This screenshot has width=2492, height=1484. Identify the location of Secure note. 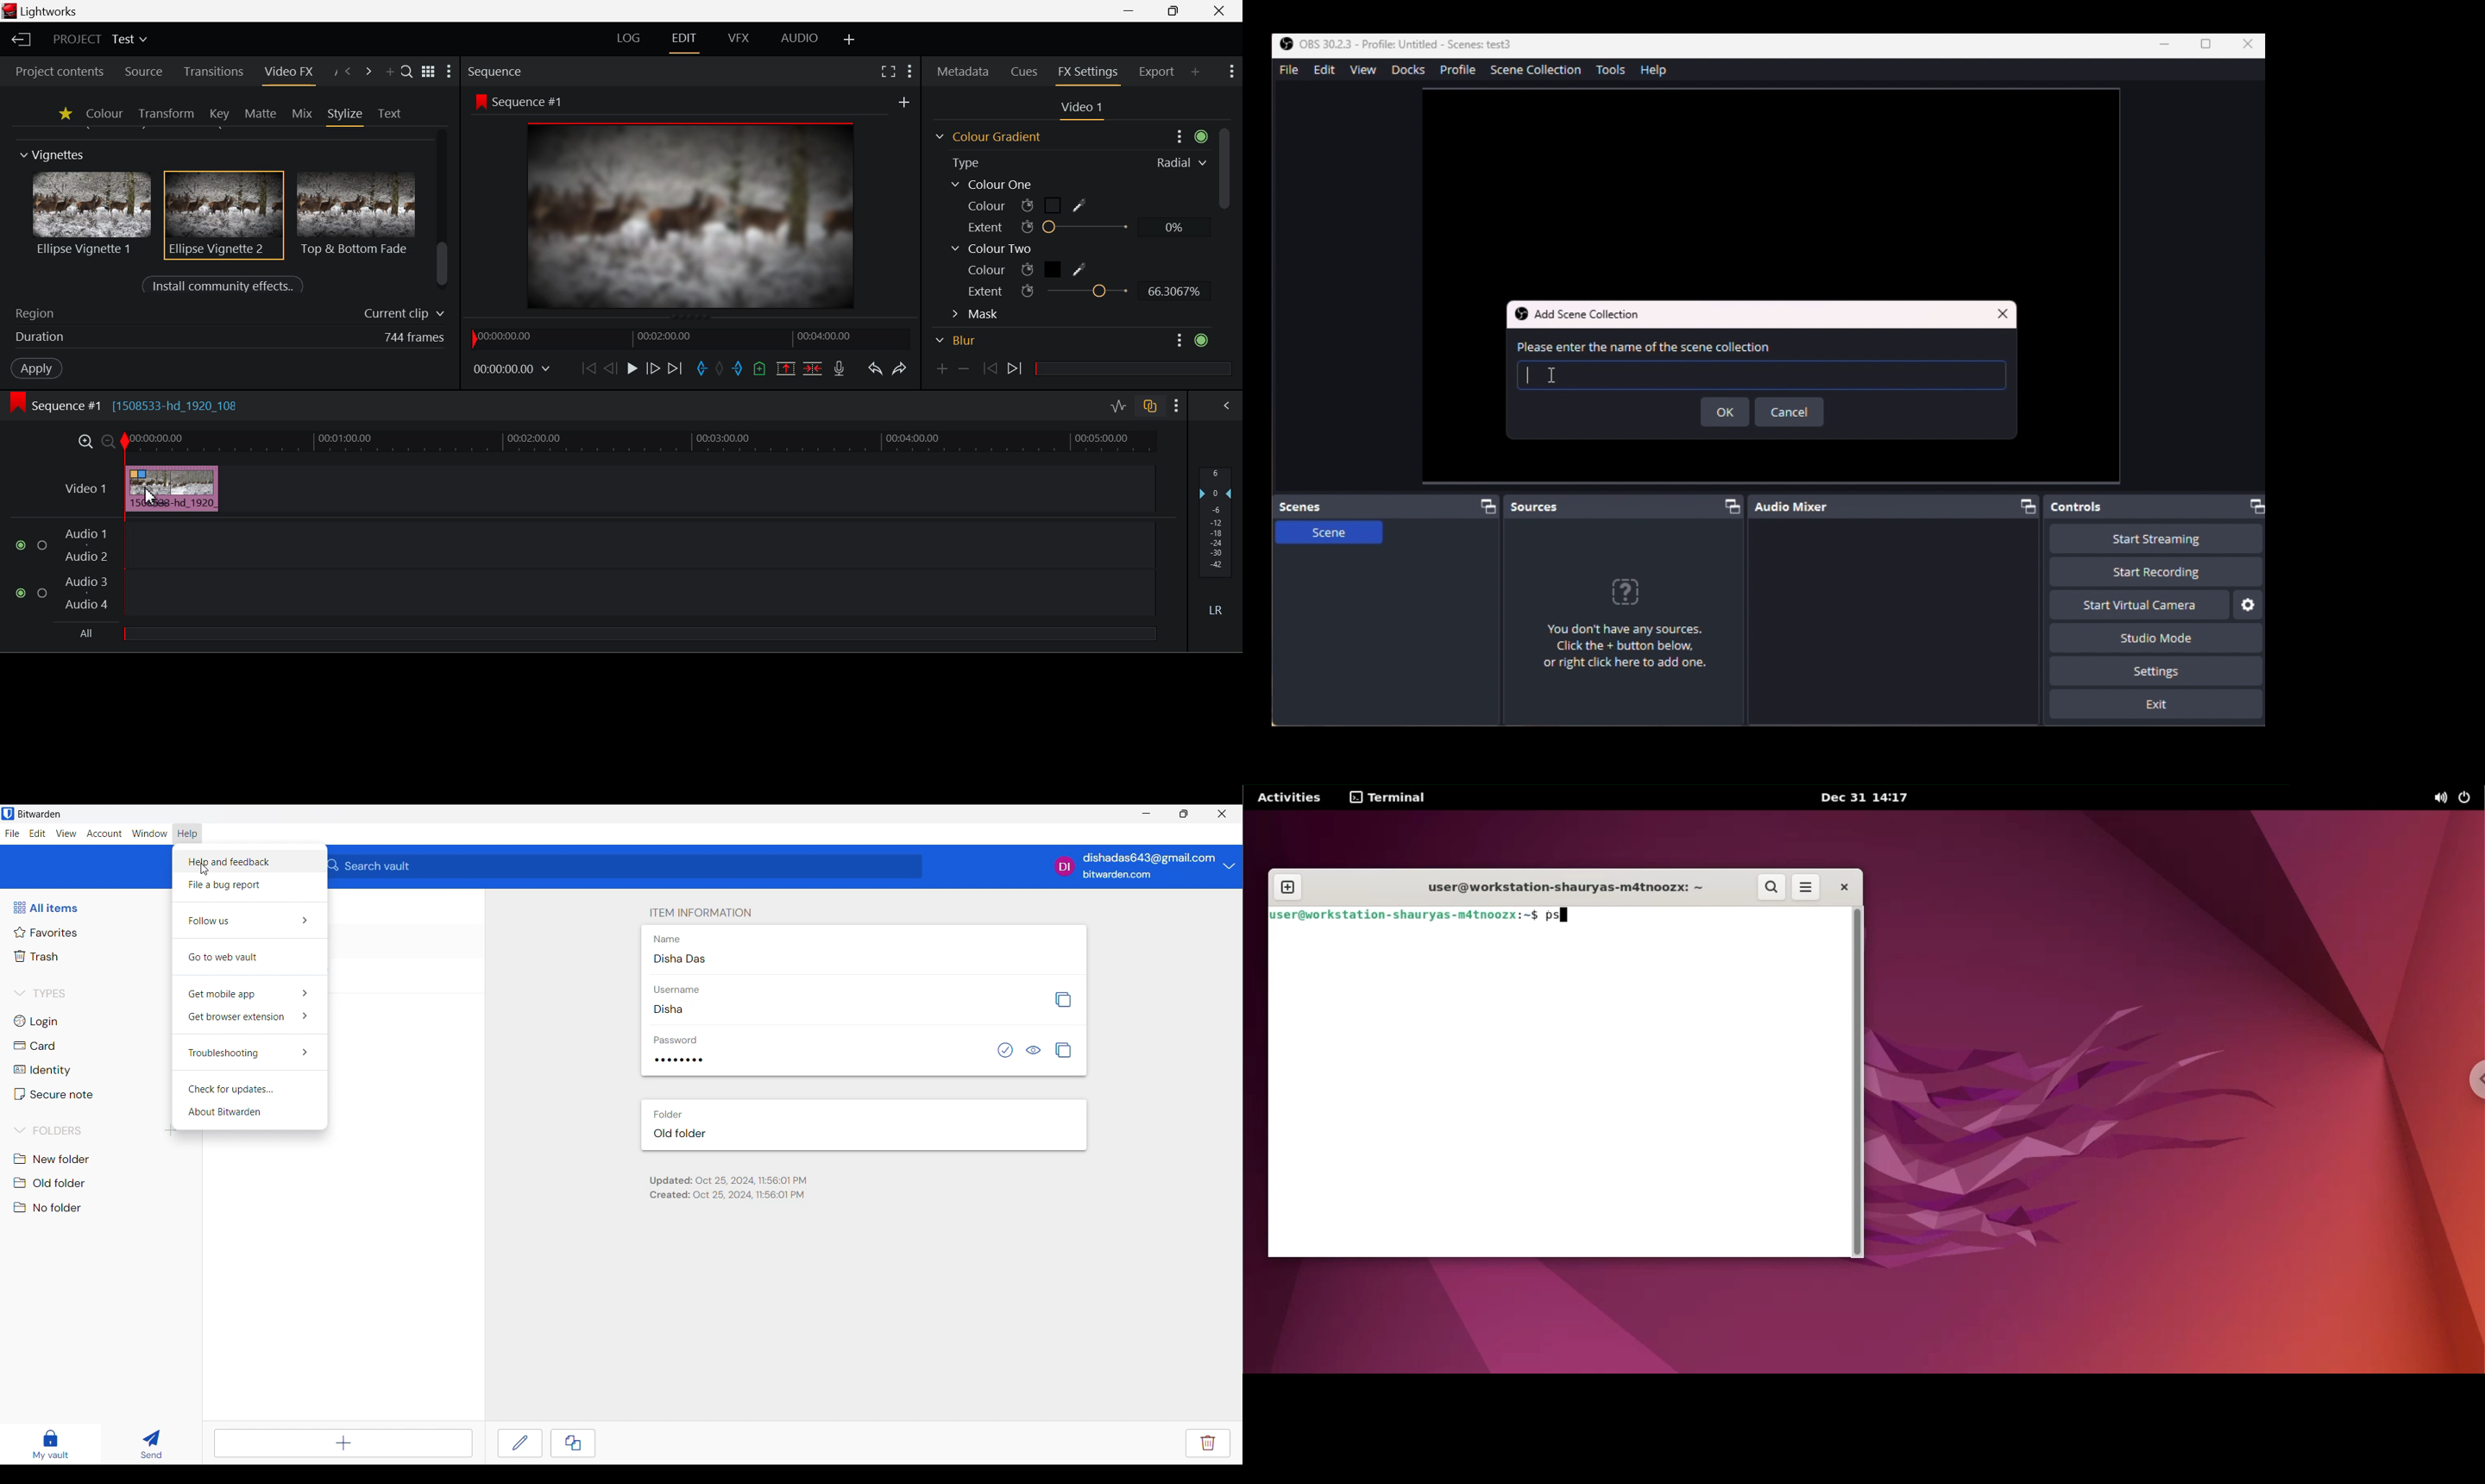
(54, 1094).